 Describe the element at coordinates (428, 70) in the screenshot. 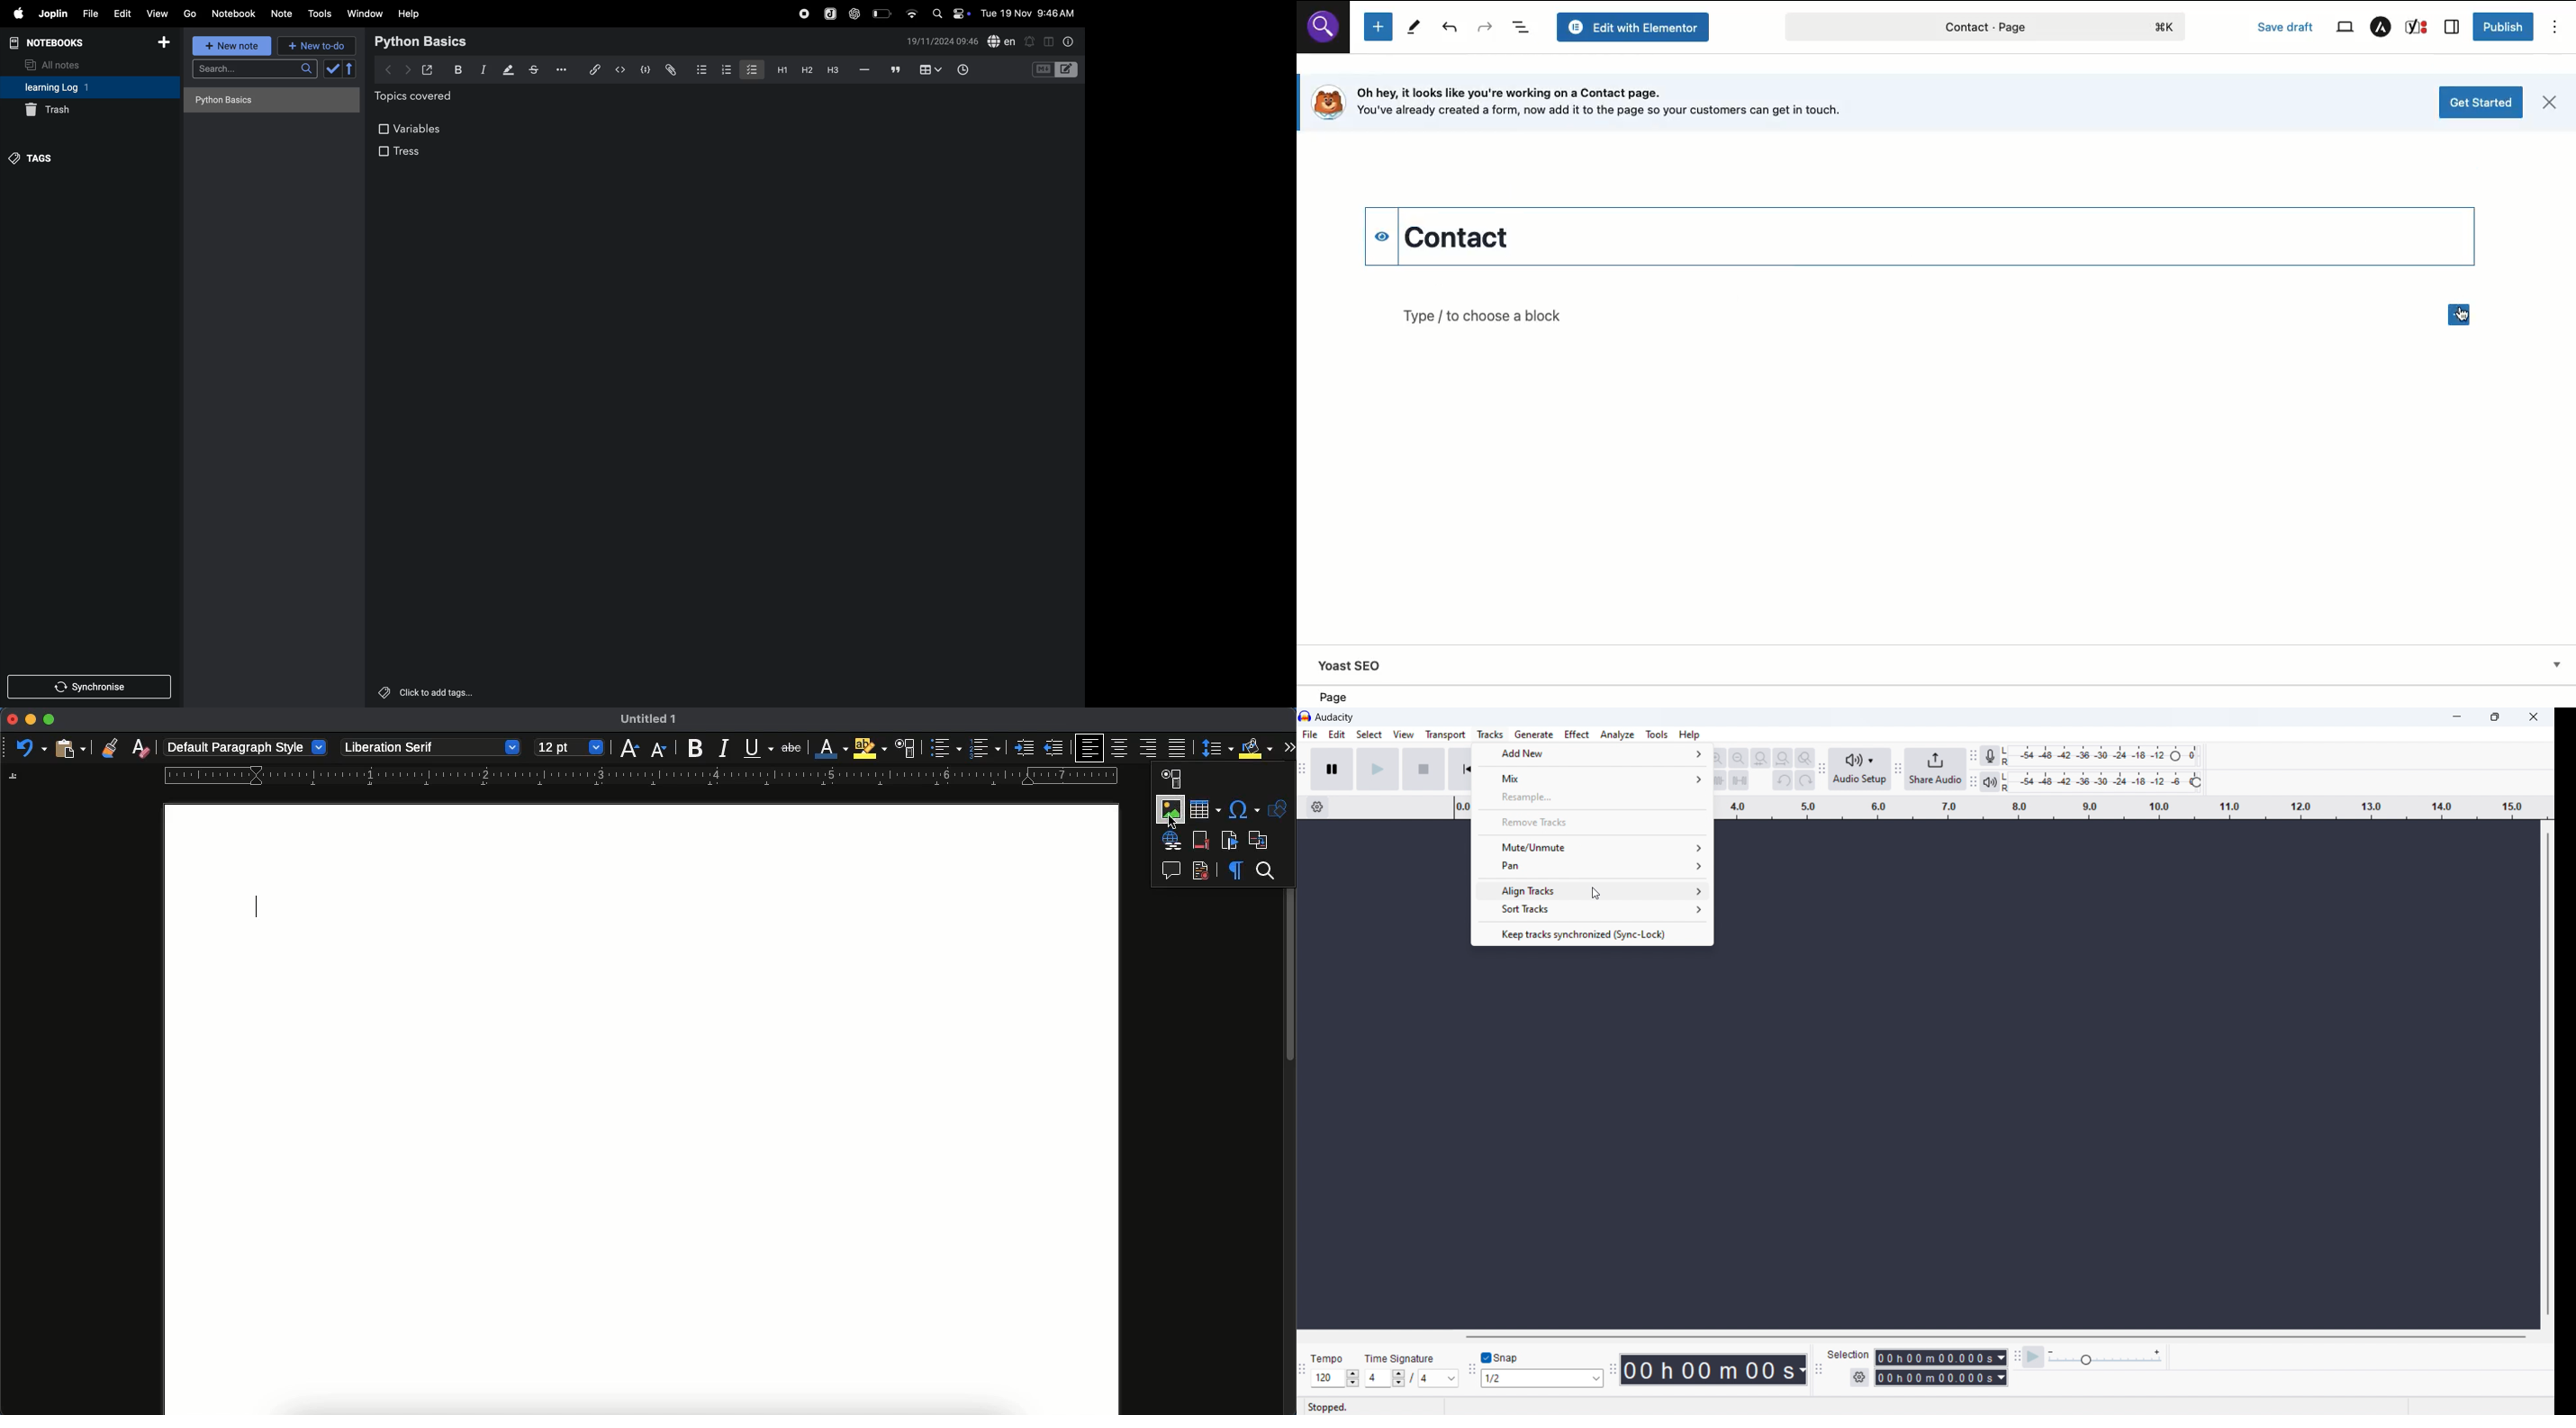

I see `open` at that location.